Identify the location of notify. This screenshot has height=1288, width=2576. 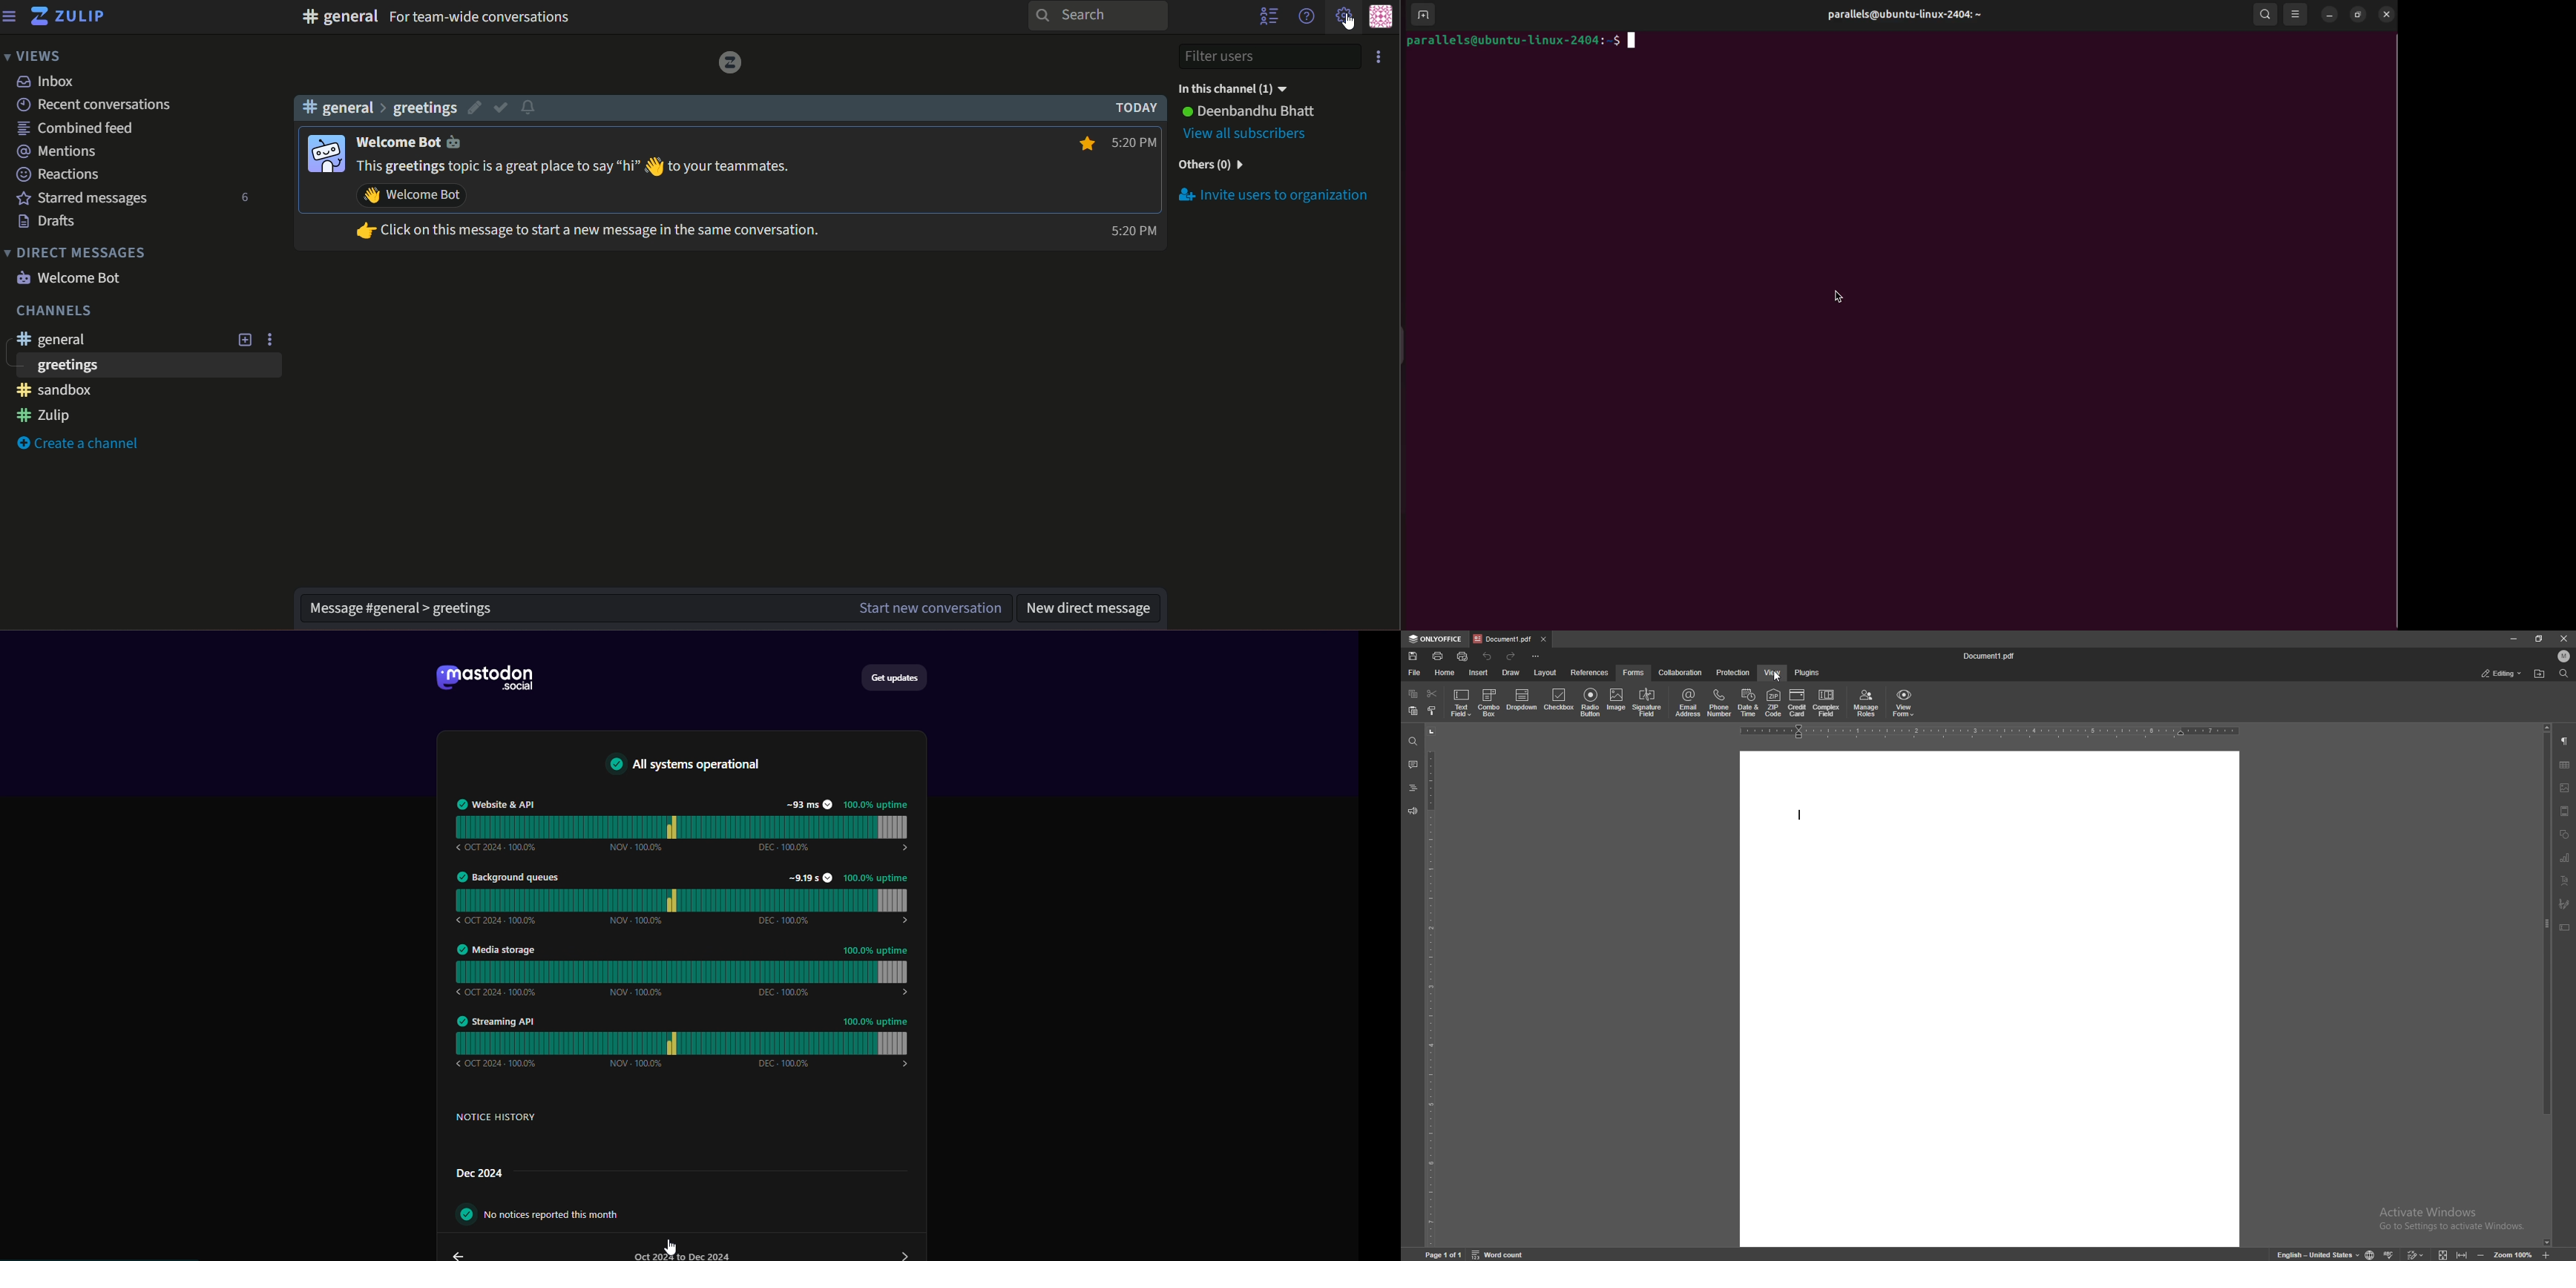
(531, 107).